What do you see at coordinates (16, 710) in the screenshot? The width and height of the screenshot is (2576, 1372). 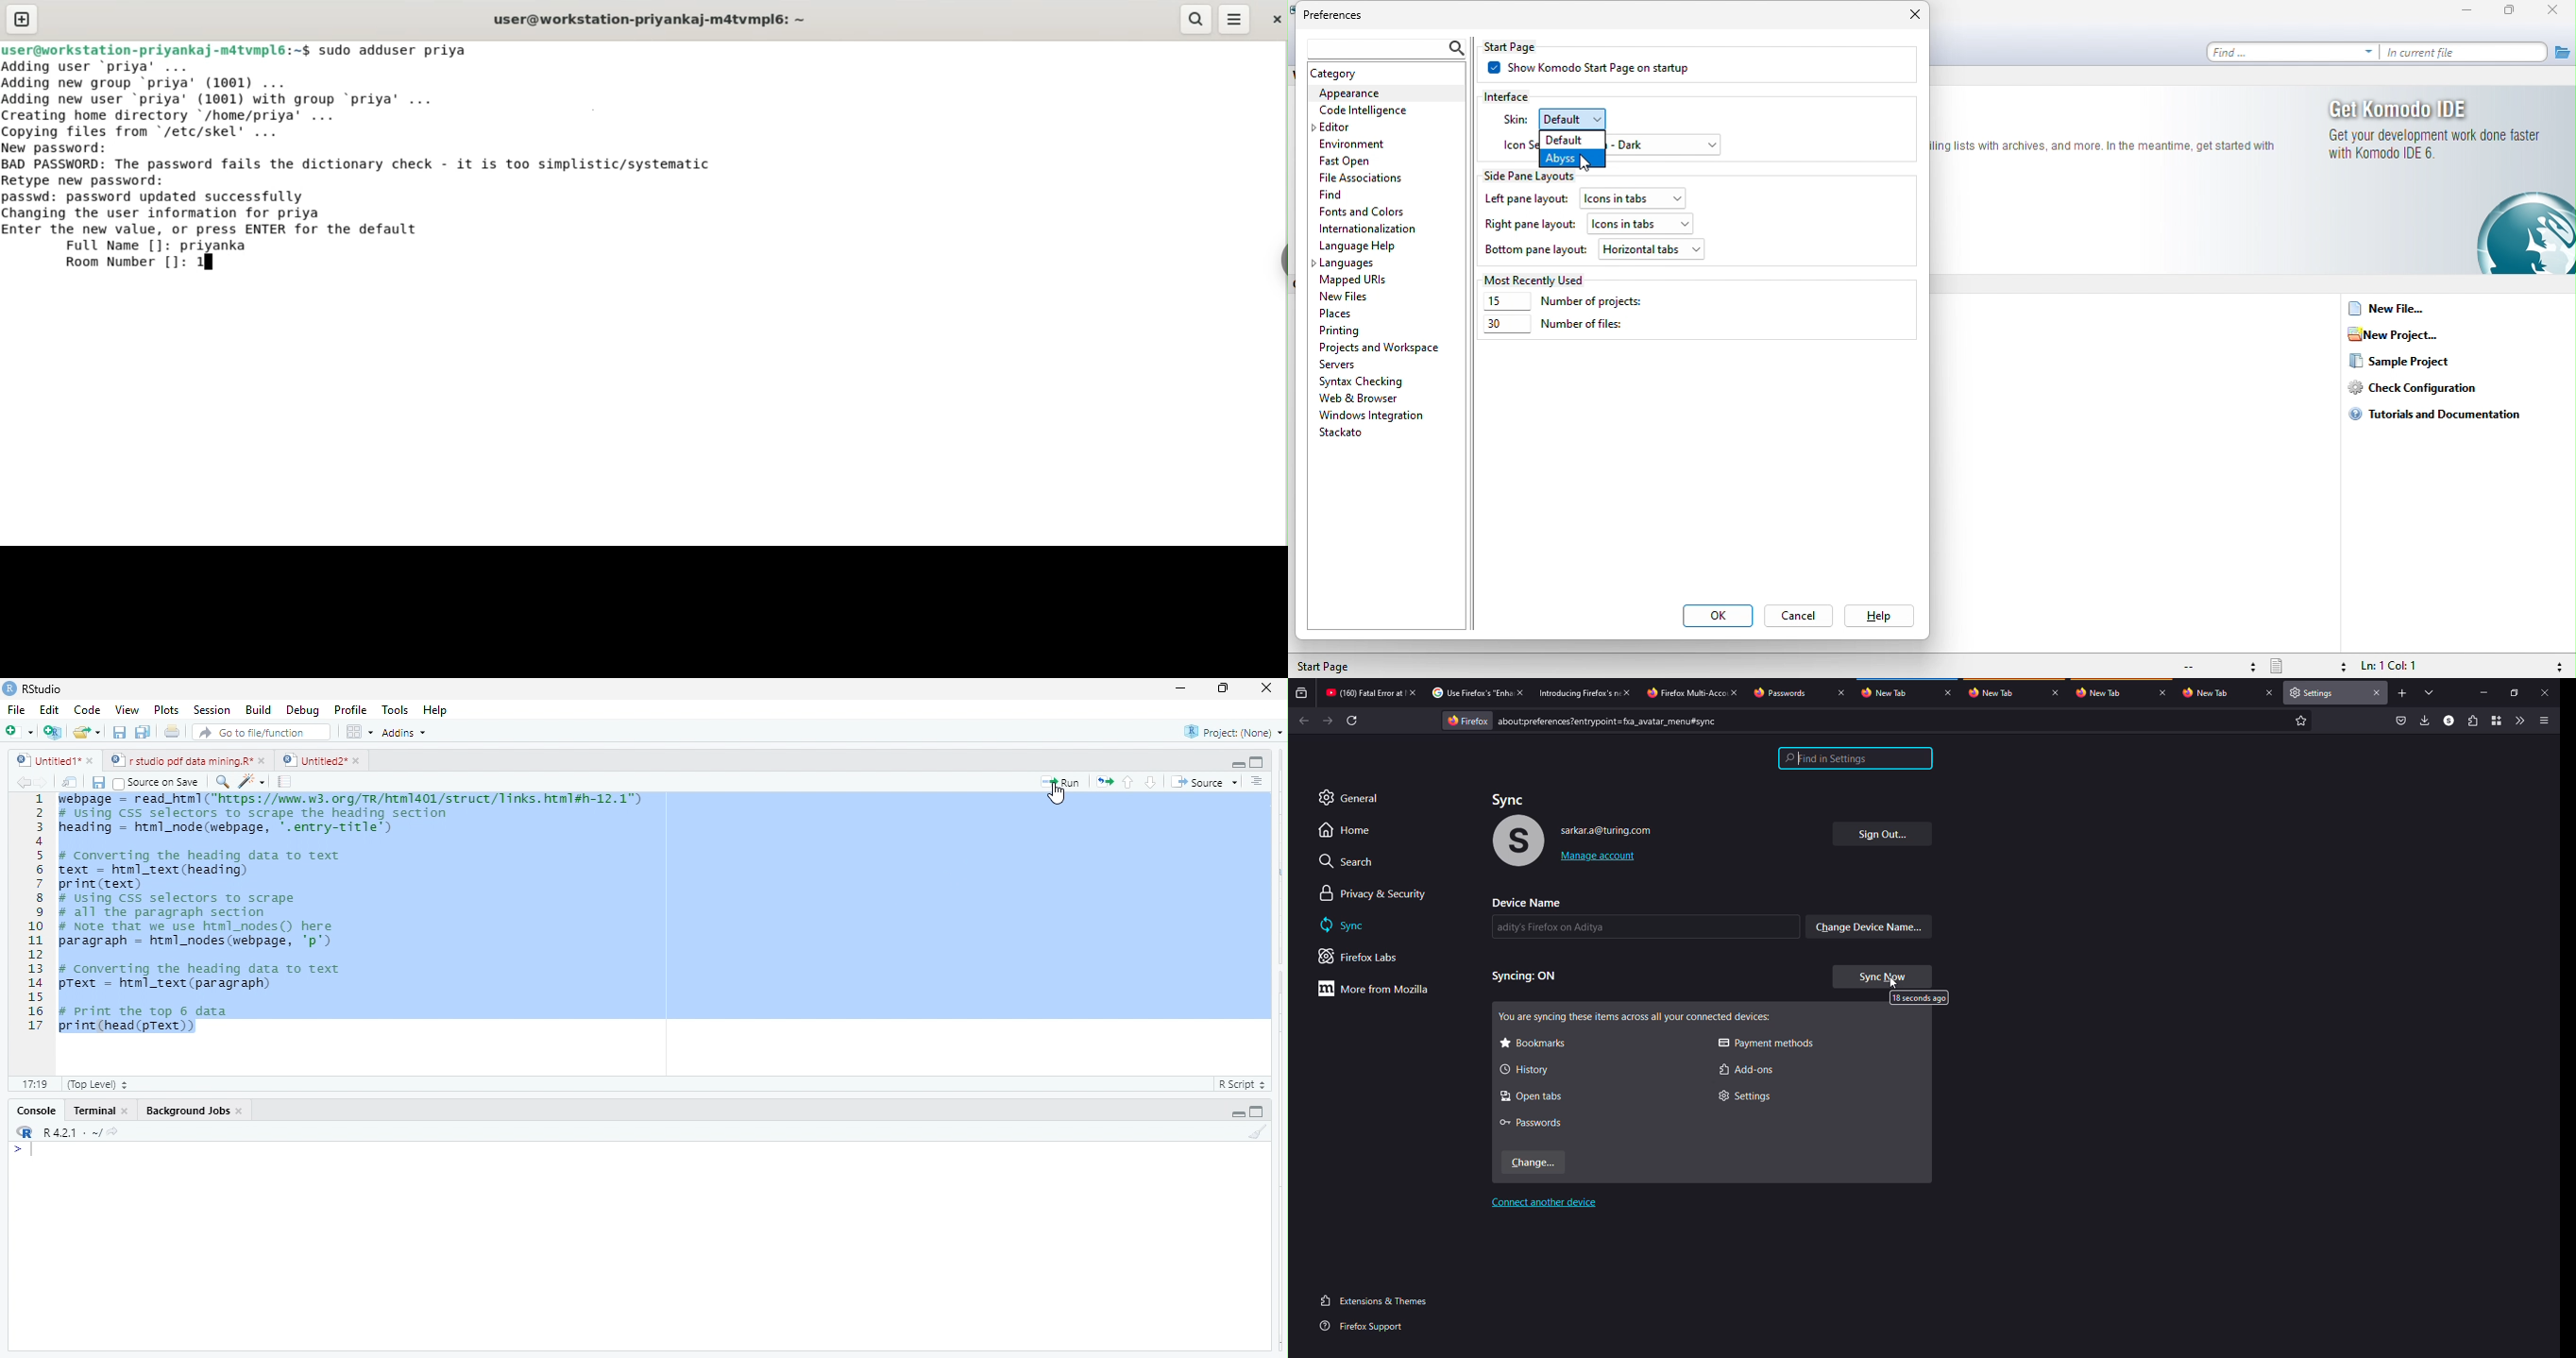 I see `File` at bounding box center [16, 710].